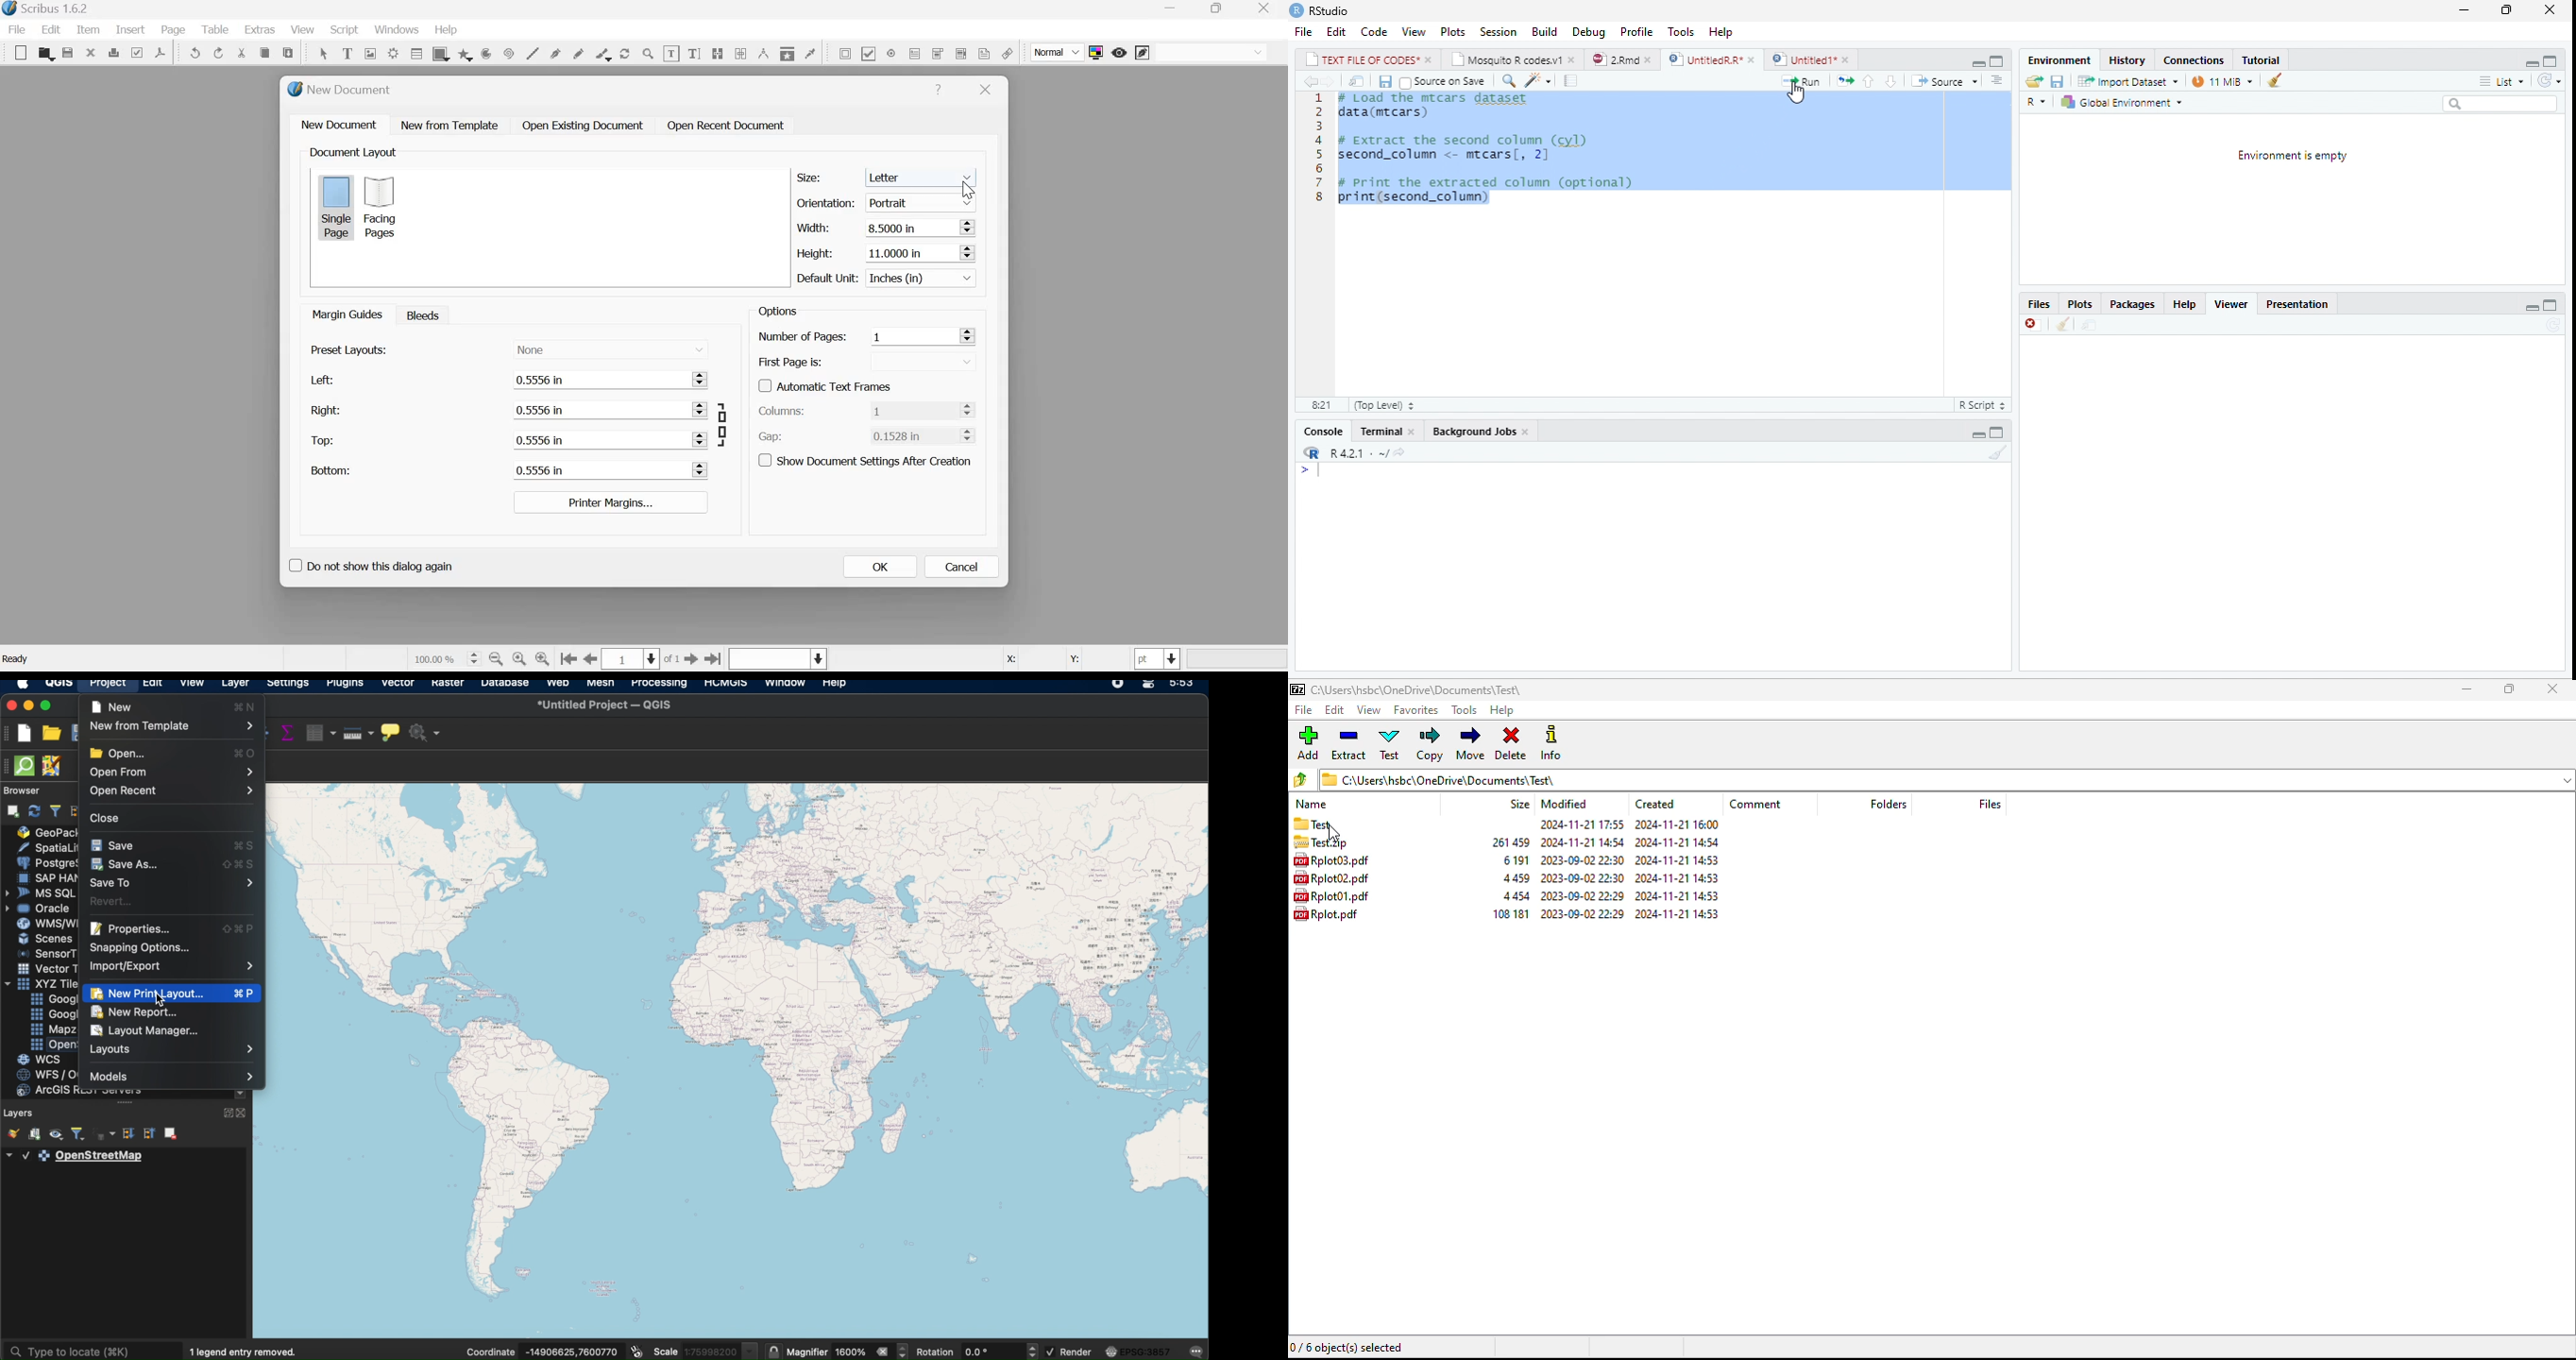 The image size is (2576, 1372). What do you see at coordinates (1585, 877) in the screenshot?
I see `2023-09-02 22:30` at bounding box center [1585, 877].